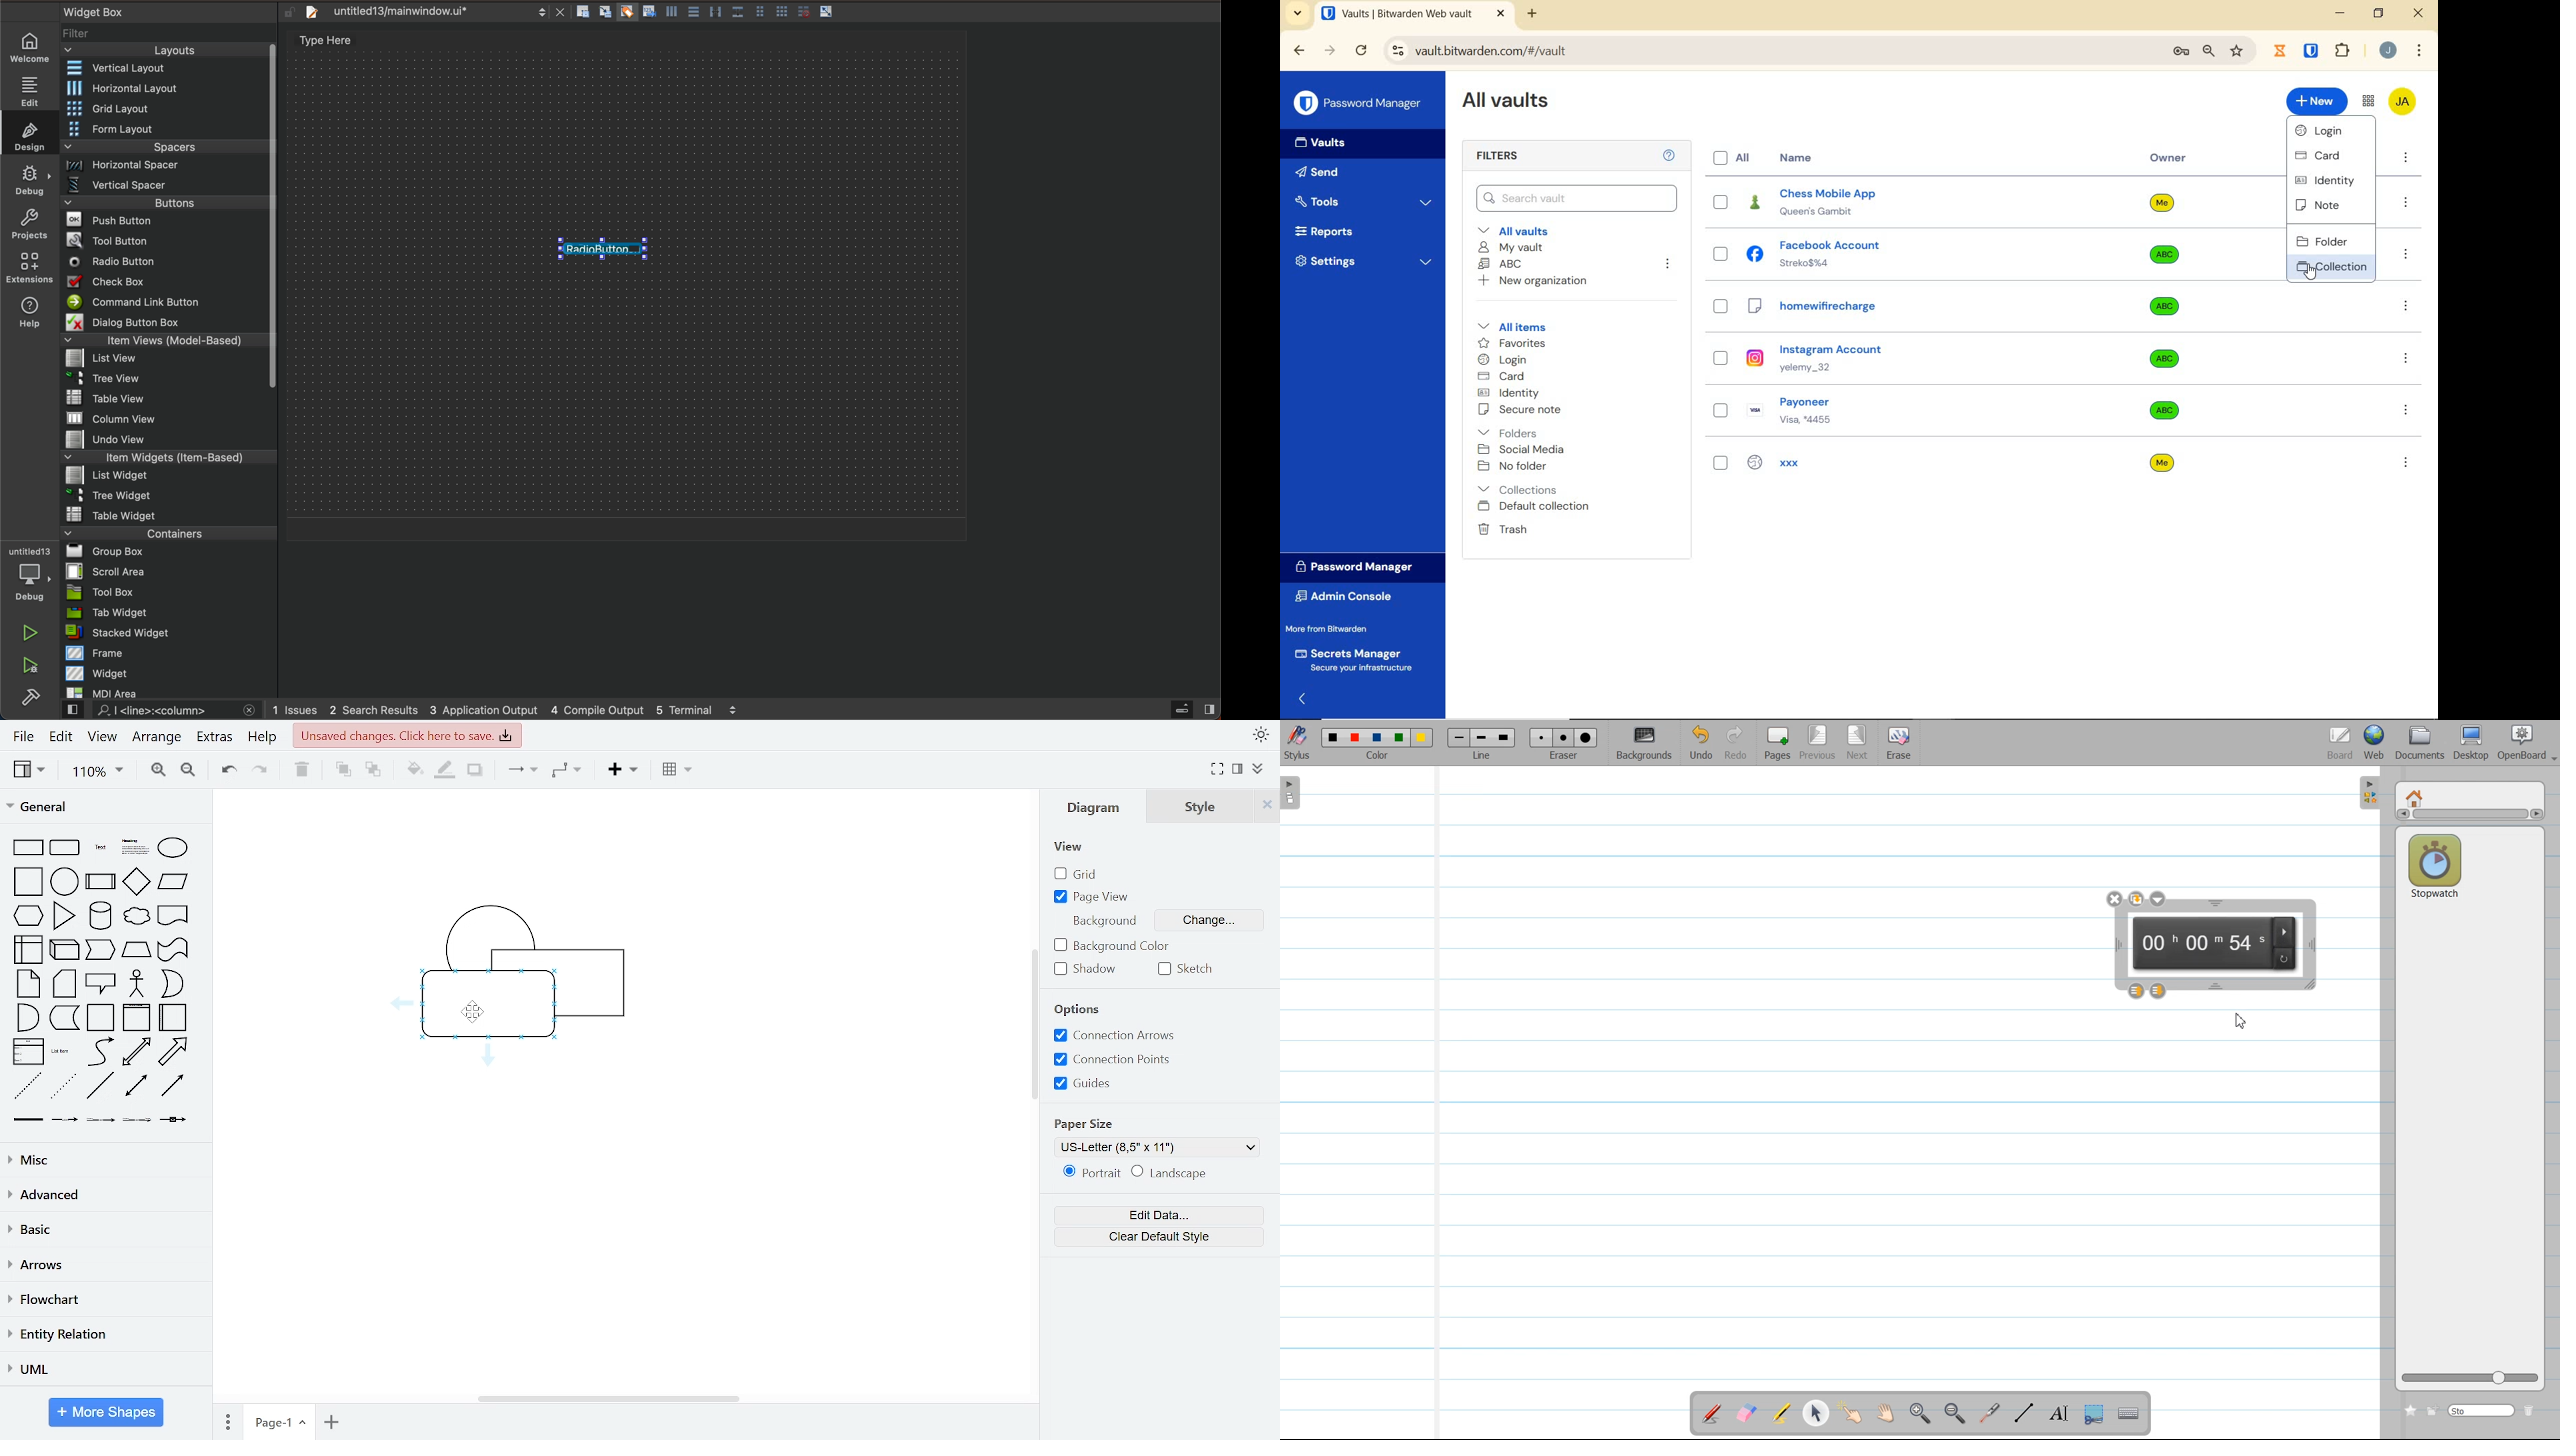 This screenshot has width=2576, height=1456. Describe the element at coordinates (414, 771) in the screenshot. I see `fill color` at that location.